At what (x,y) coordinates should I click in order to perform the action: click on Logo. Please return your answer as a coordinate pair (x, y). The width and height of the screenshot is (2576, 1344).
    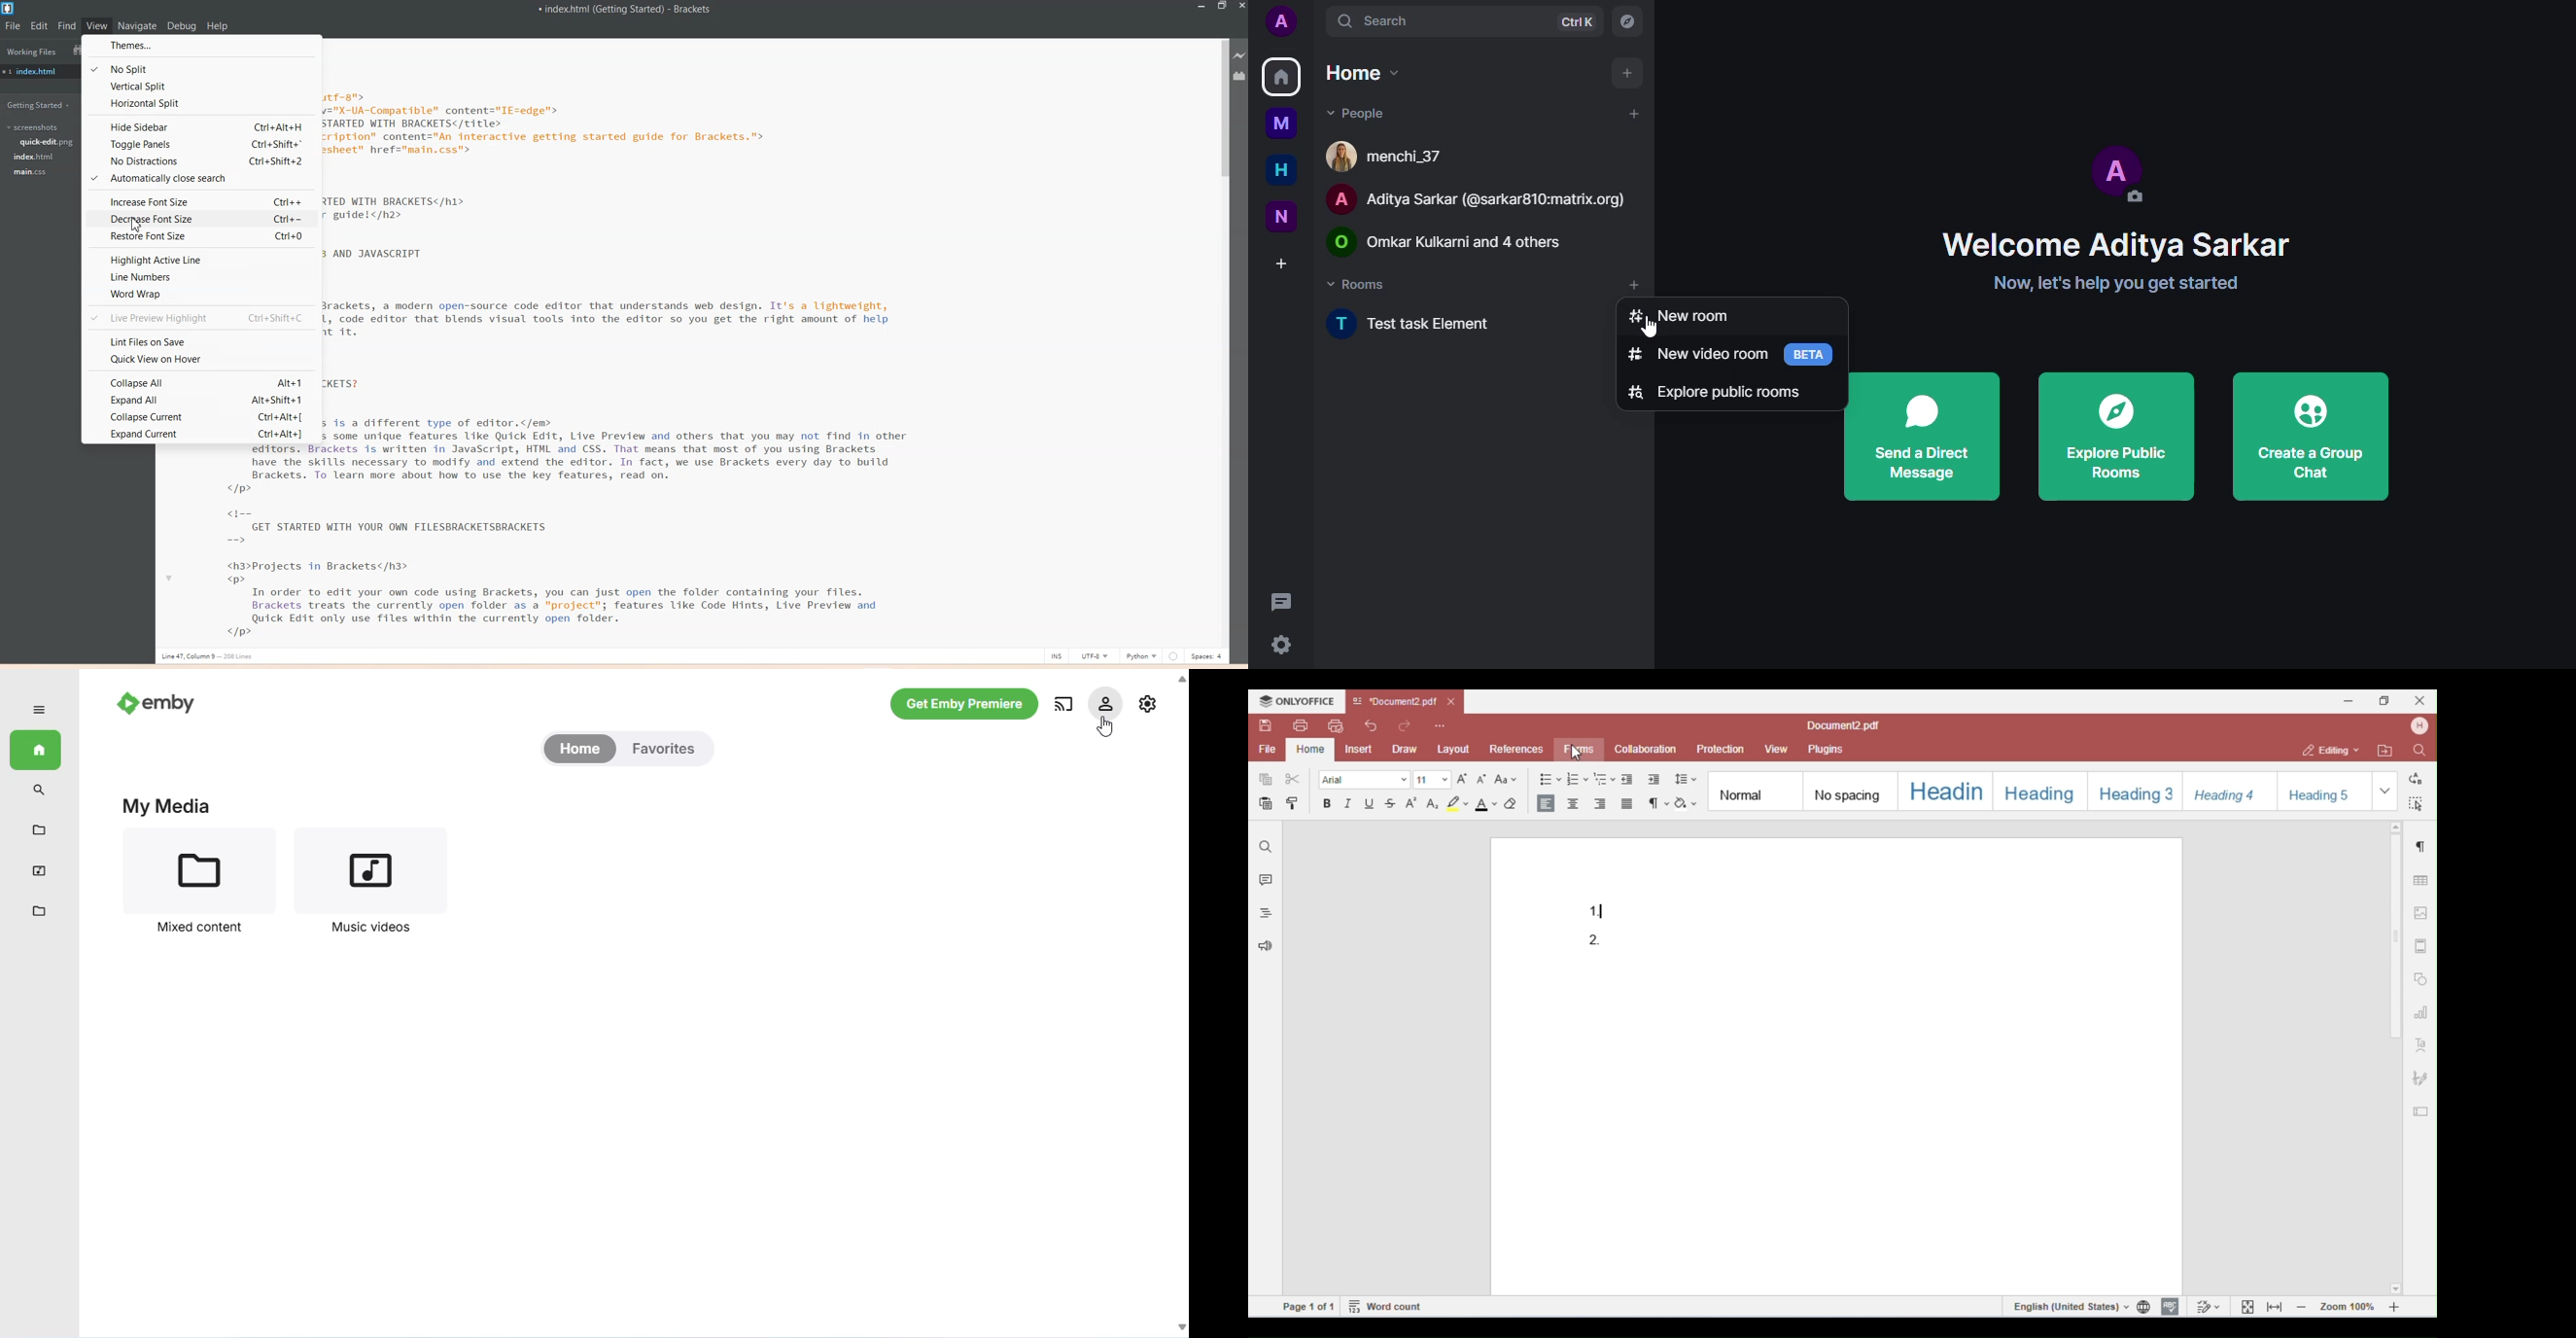
    Looking at the image, I should click on (8, 9).